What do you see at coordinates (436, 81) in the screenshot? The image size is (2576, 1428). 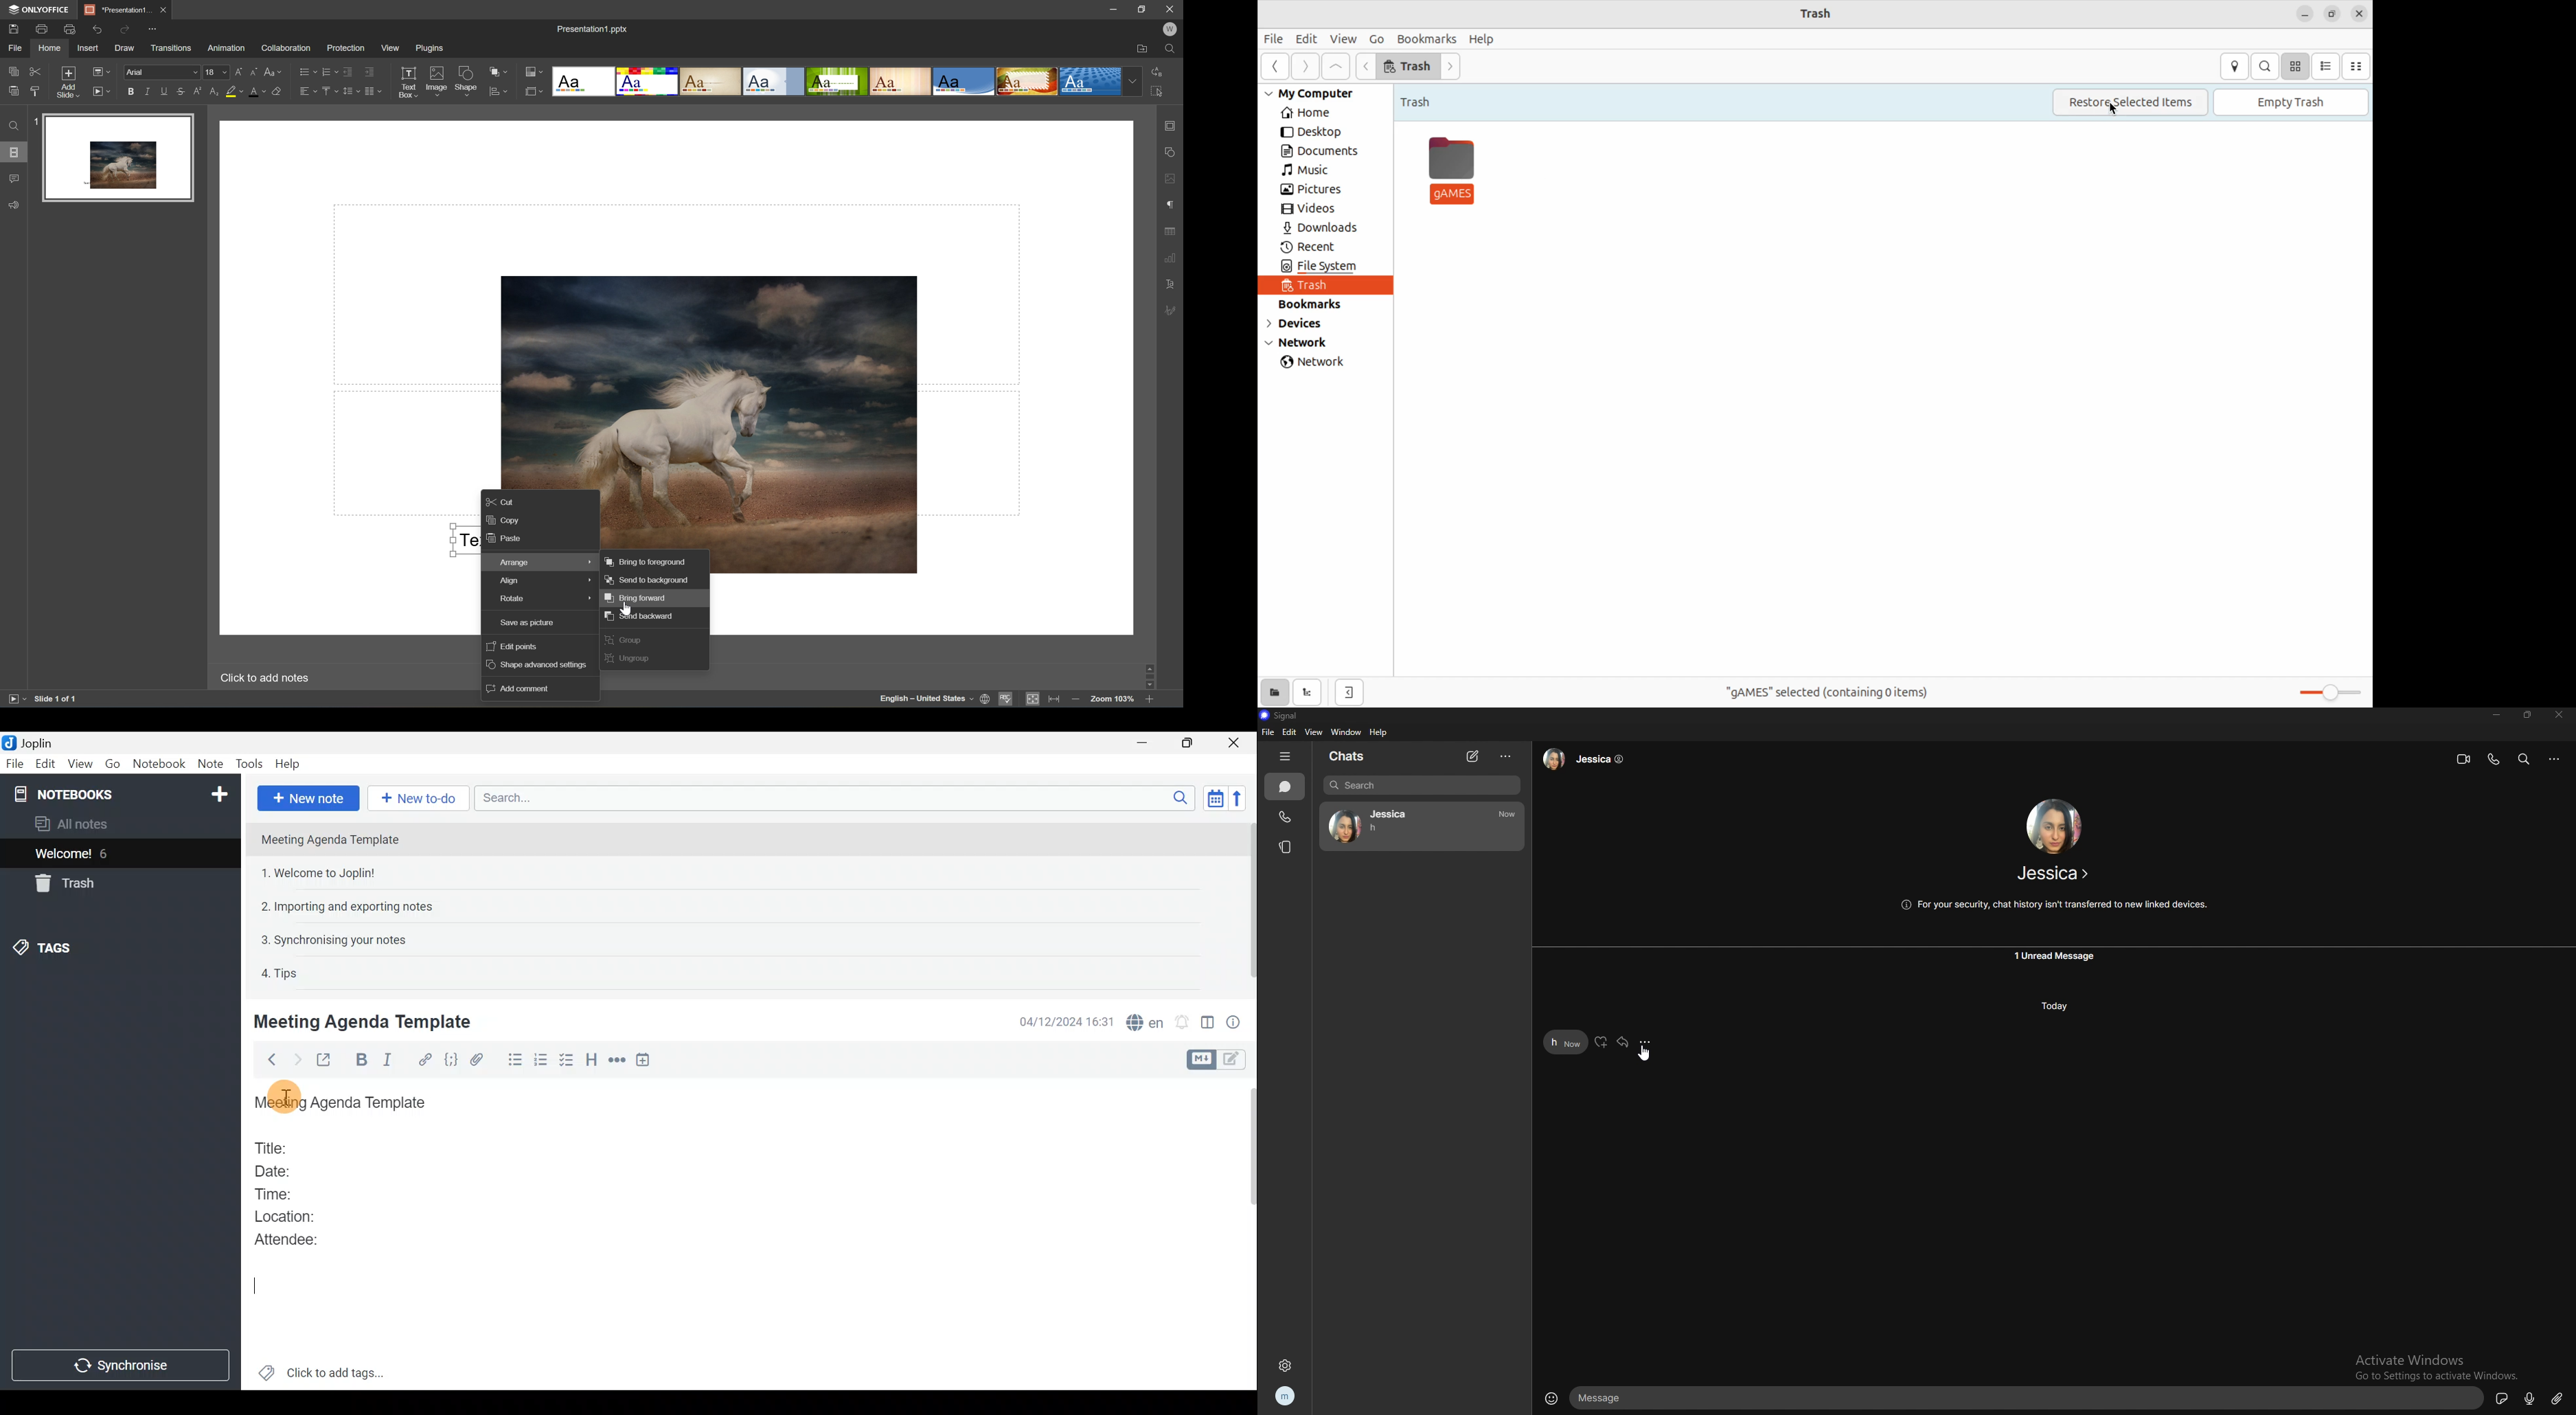 I see `Image` at bounding box center [436, 81].